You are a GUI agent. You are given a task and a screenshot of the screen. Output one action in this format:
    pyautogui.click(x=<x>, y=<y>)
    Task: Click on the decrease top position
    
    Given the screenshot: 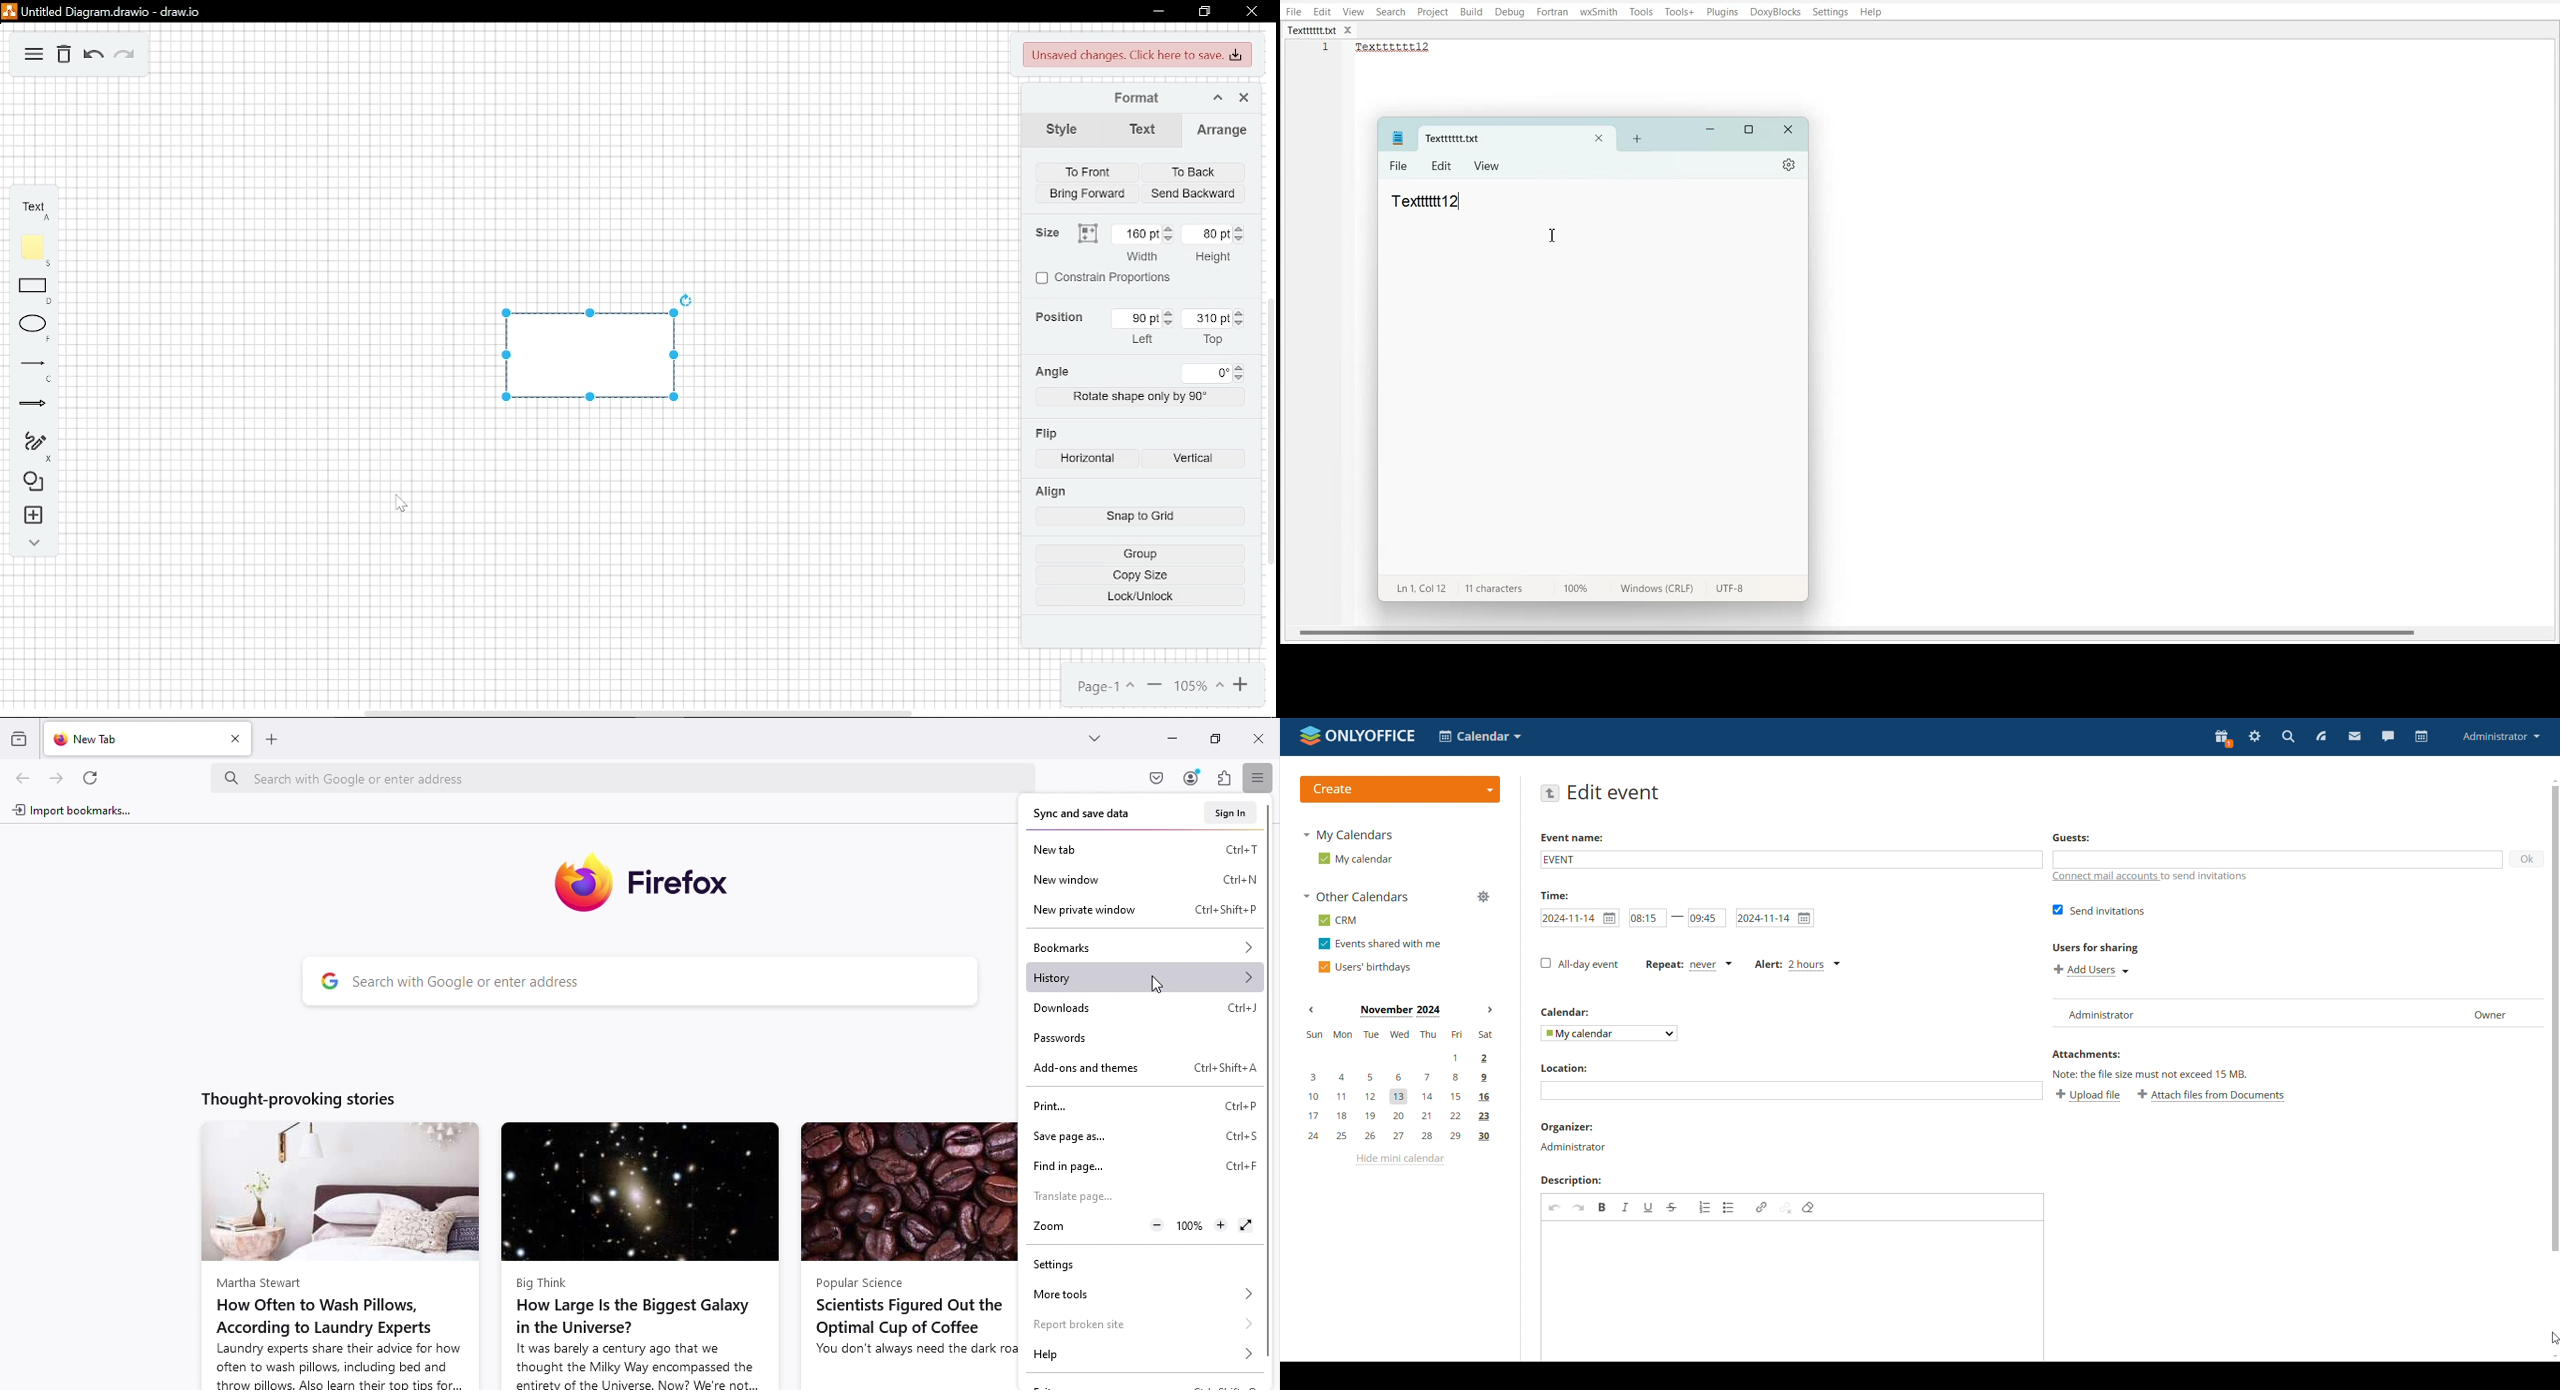 What is the action you would take?
    pyautogui.click(x=1240, y=324)
    